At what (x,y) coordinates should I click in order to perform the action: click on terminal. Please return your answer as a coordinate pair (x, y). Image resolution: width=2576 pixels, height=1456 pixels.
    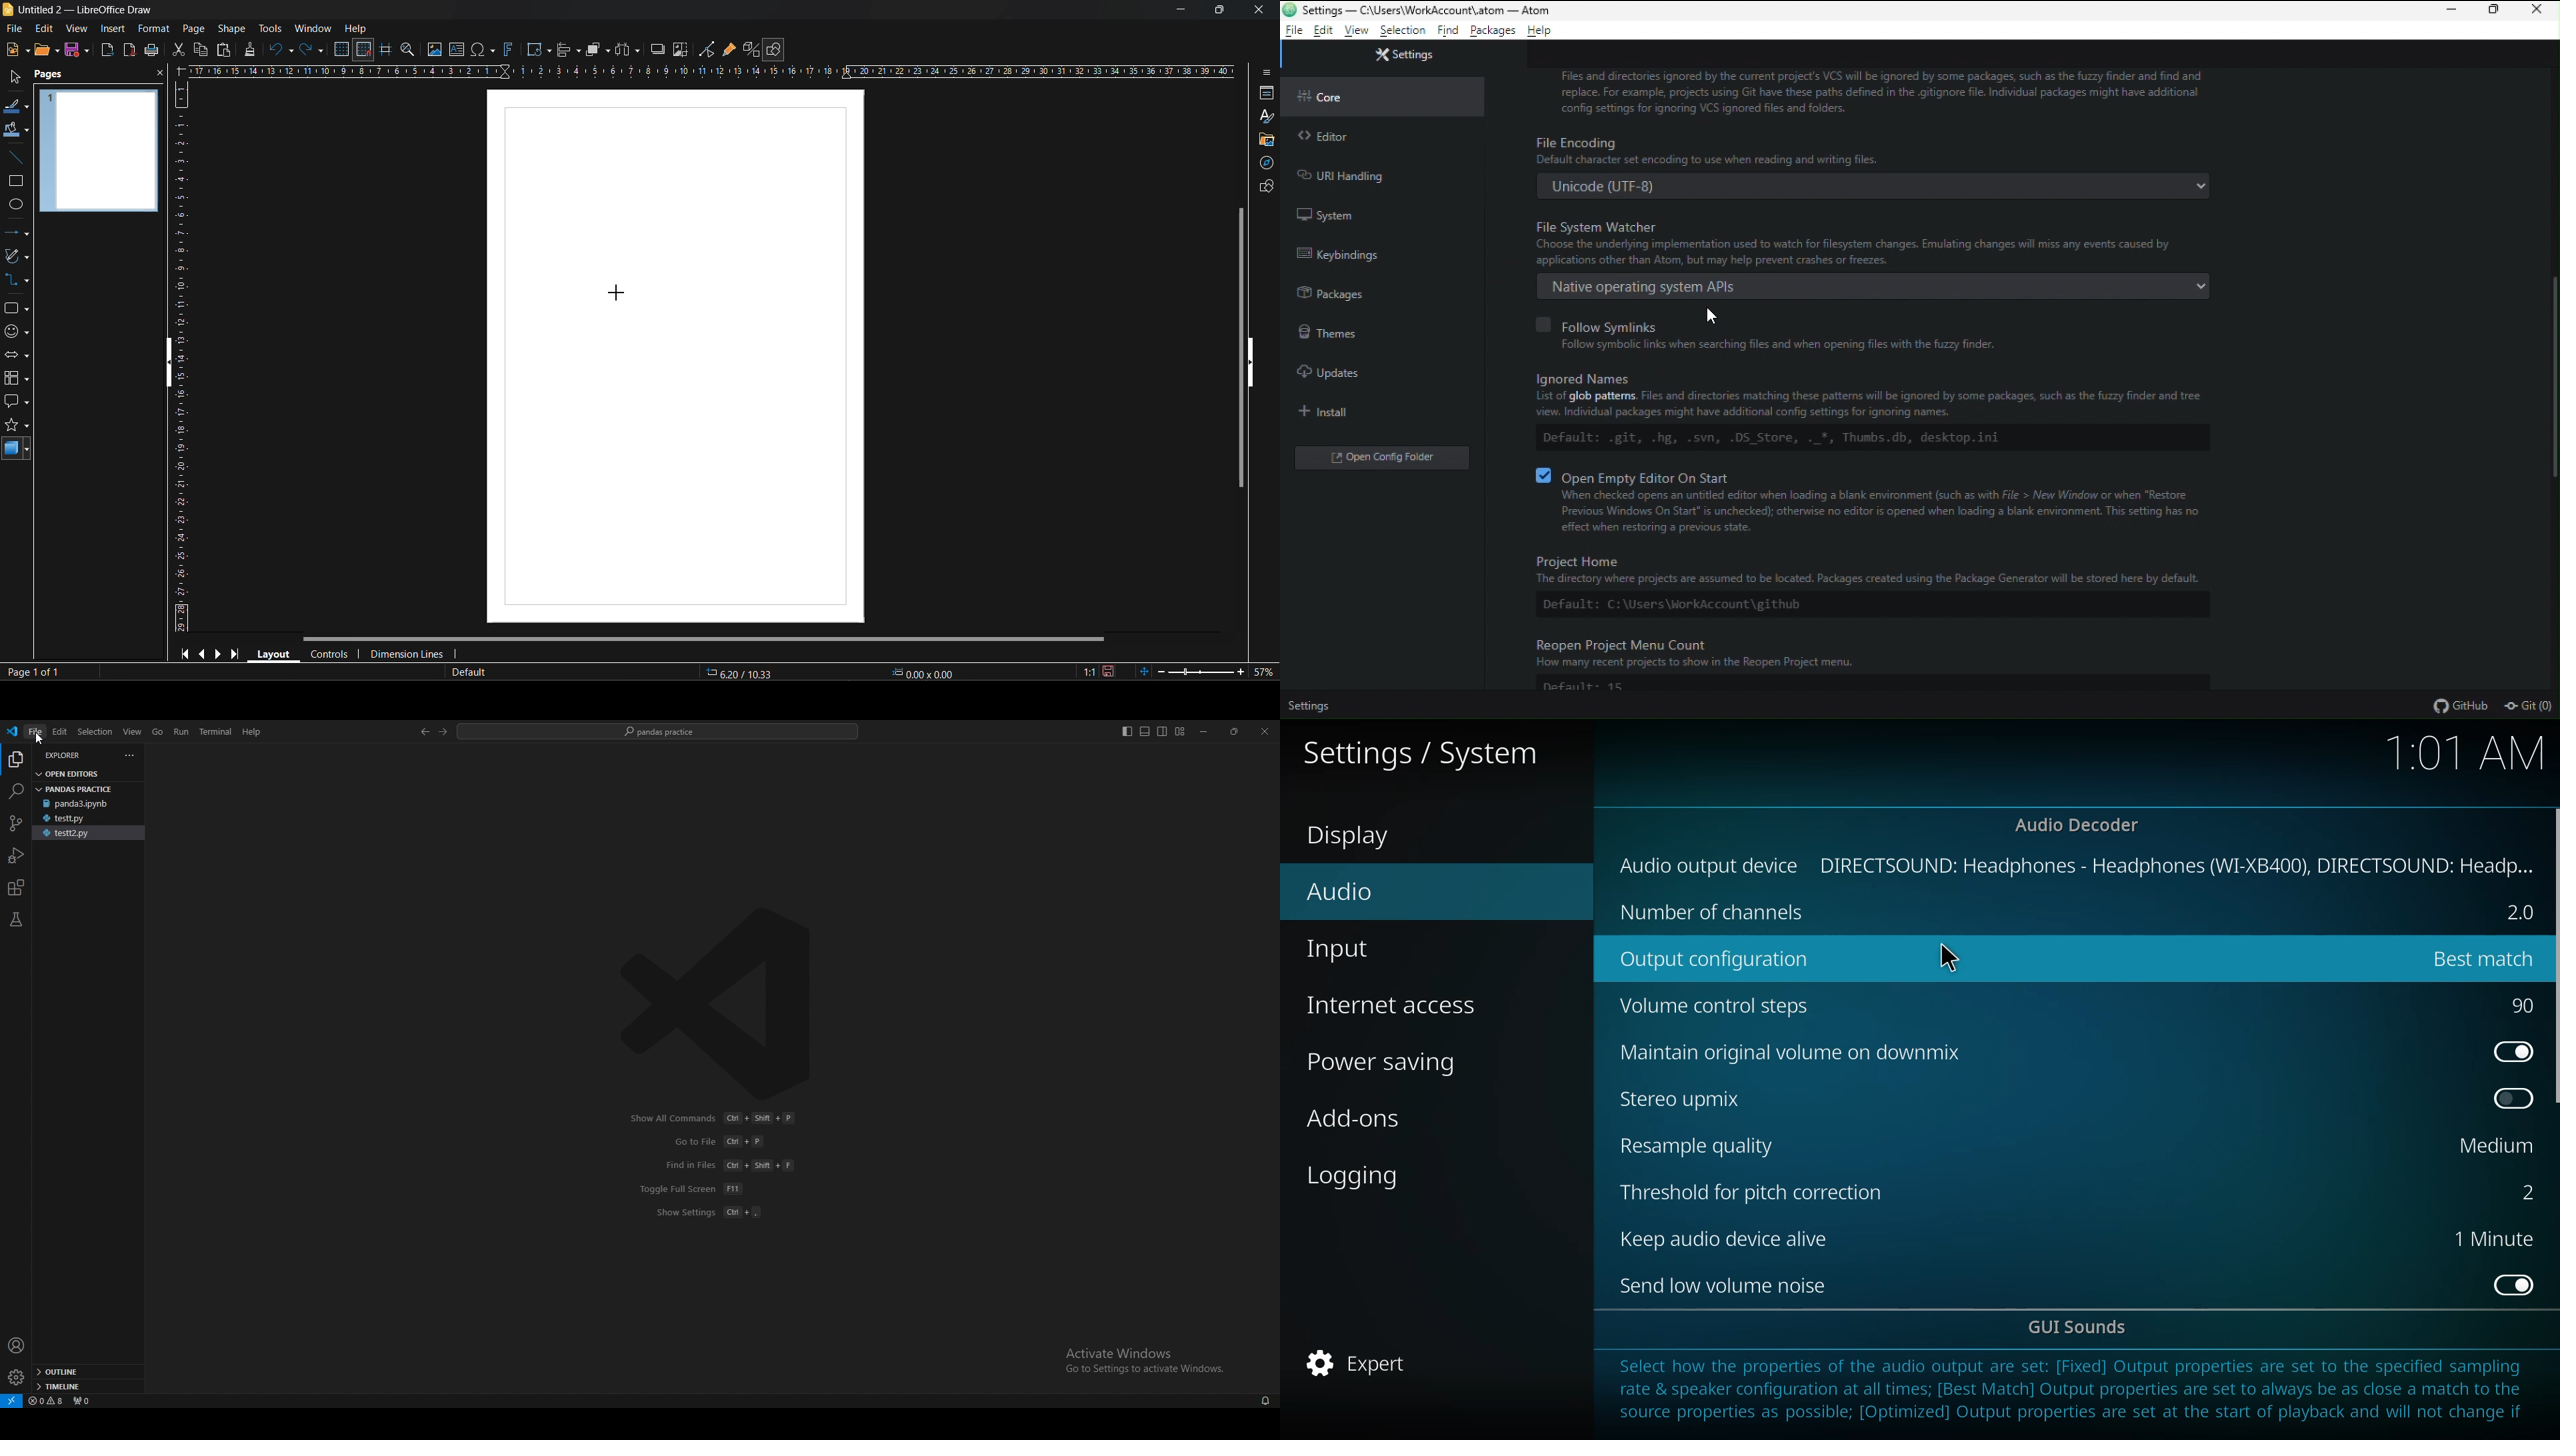
    Looking at the image, I should click on (217, 731).